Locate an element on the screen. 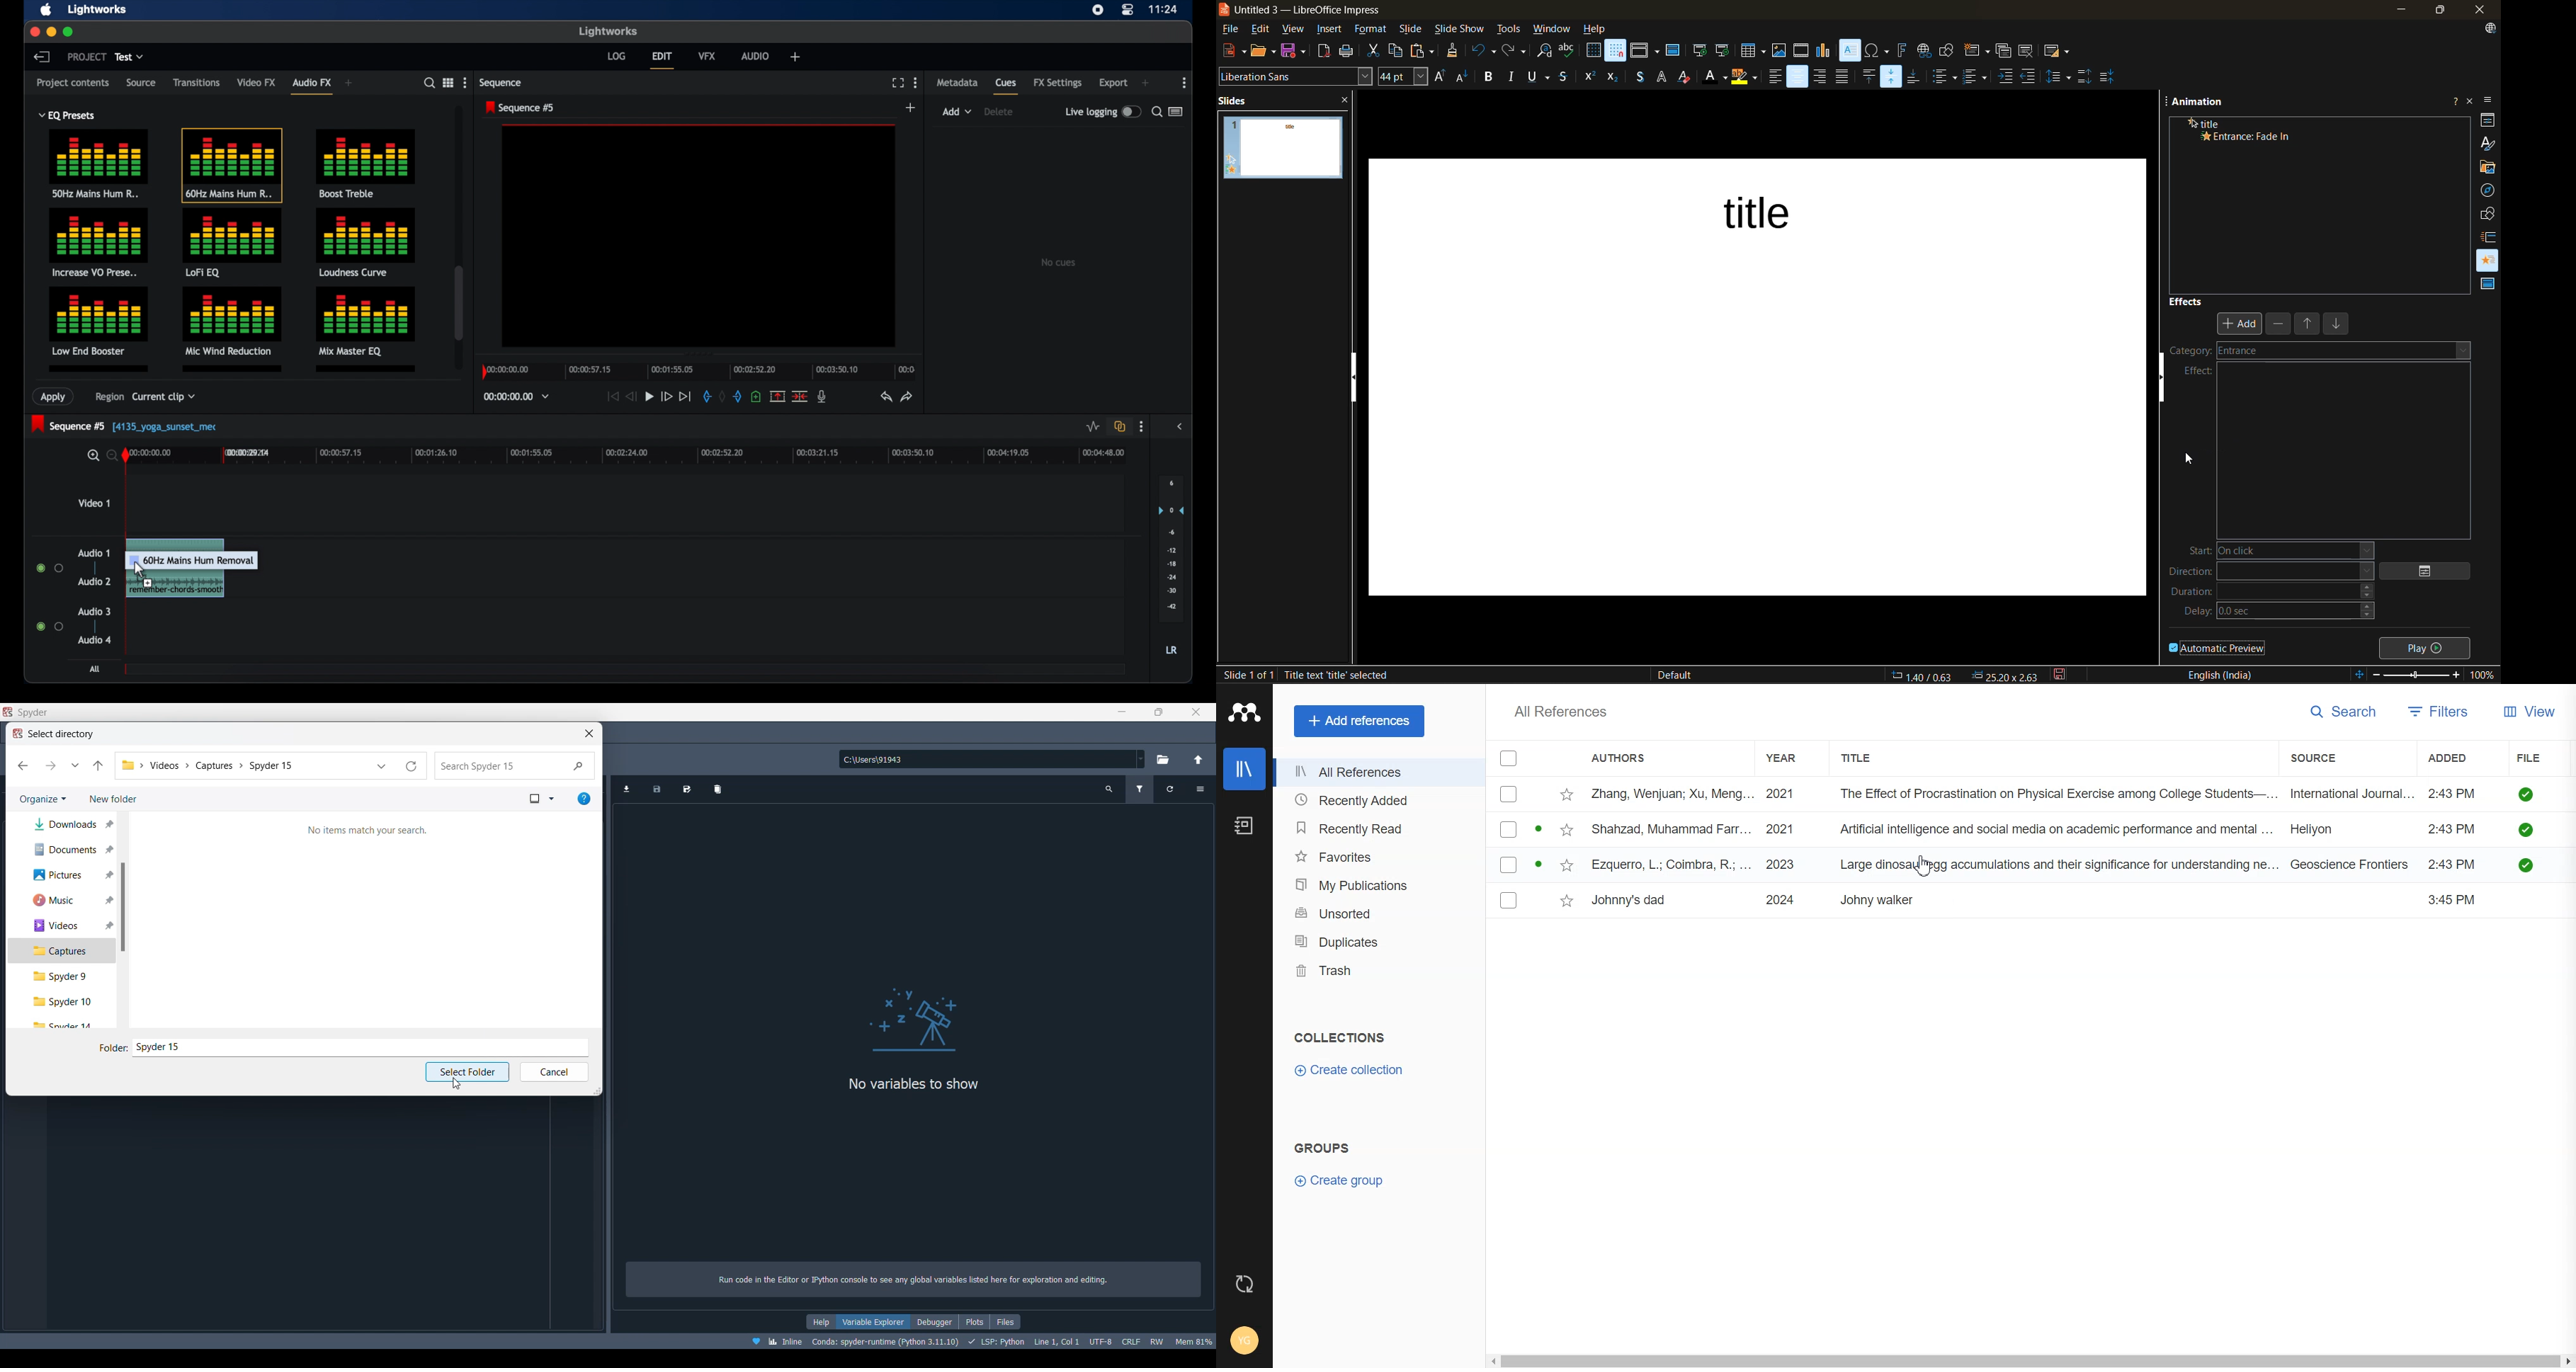  title is located at coordinates (1753, 207).